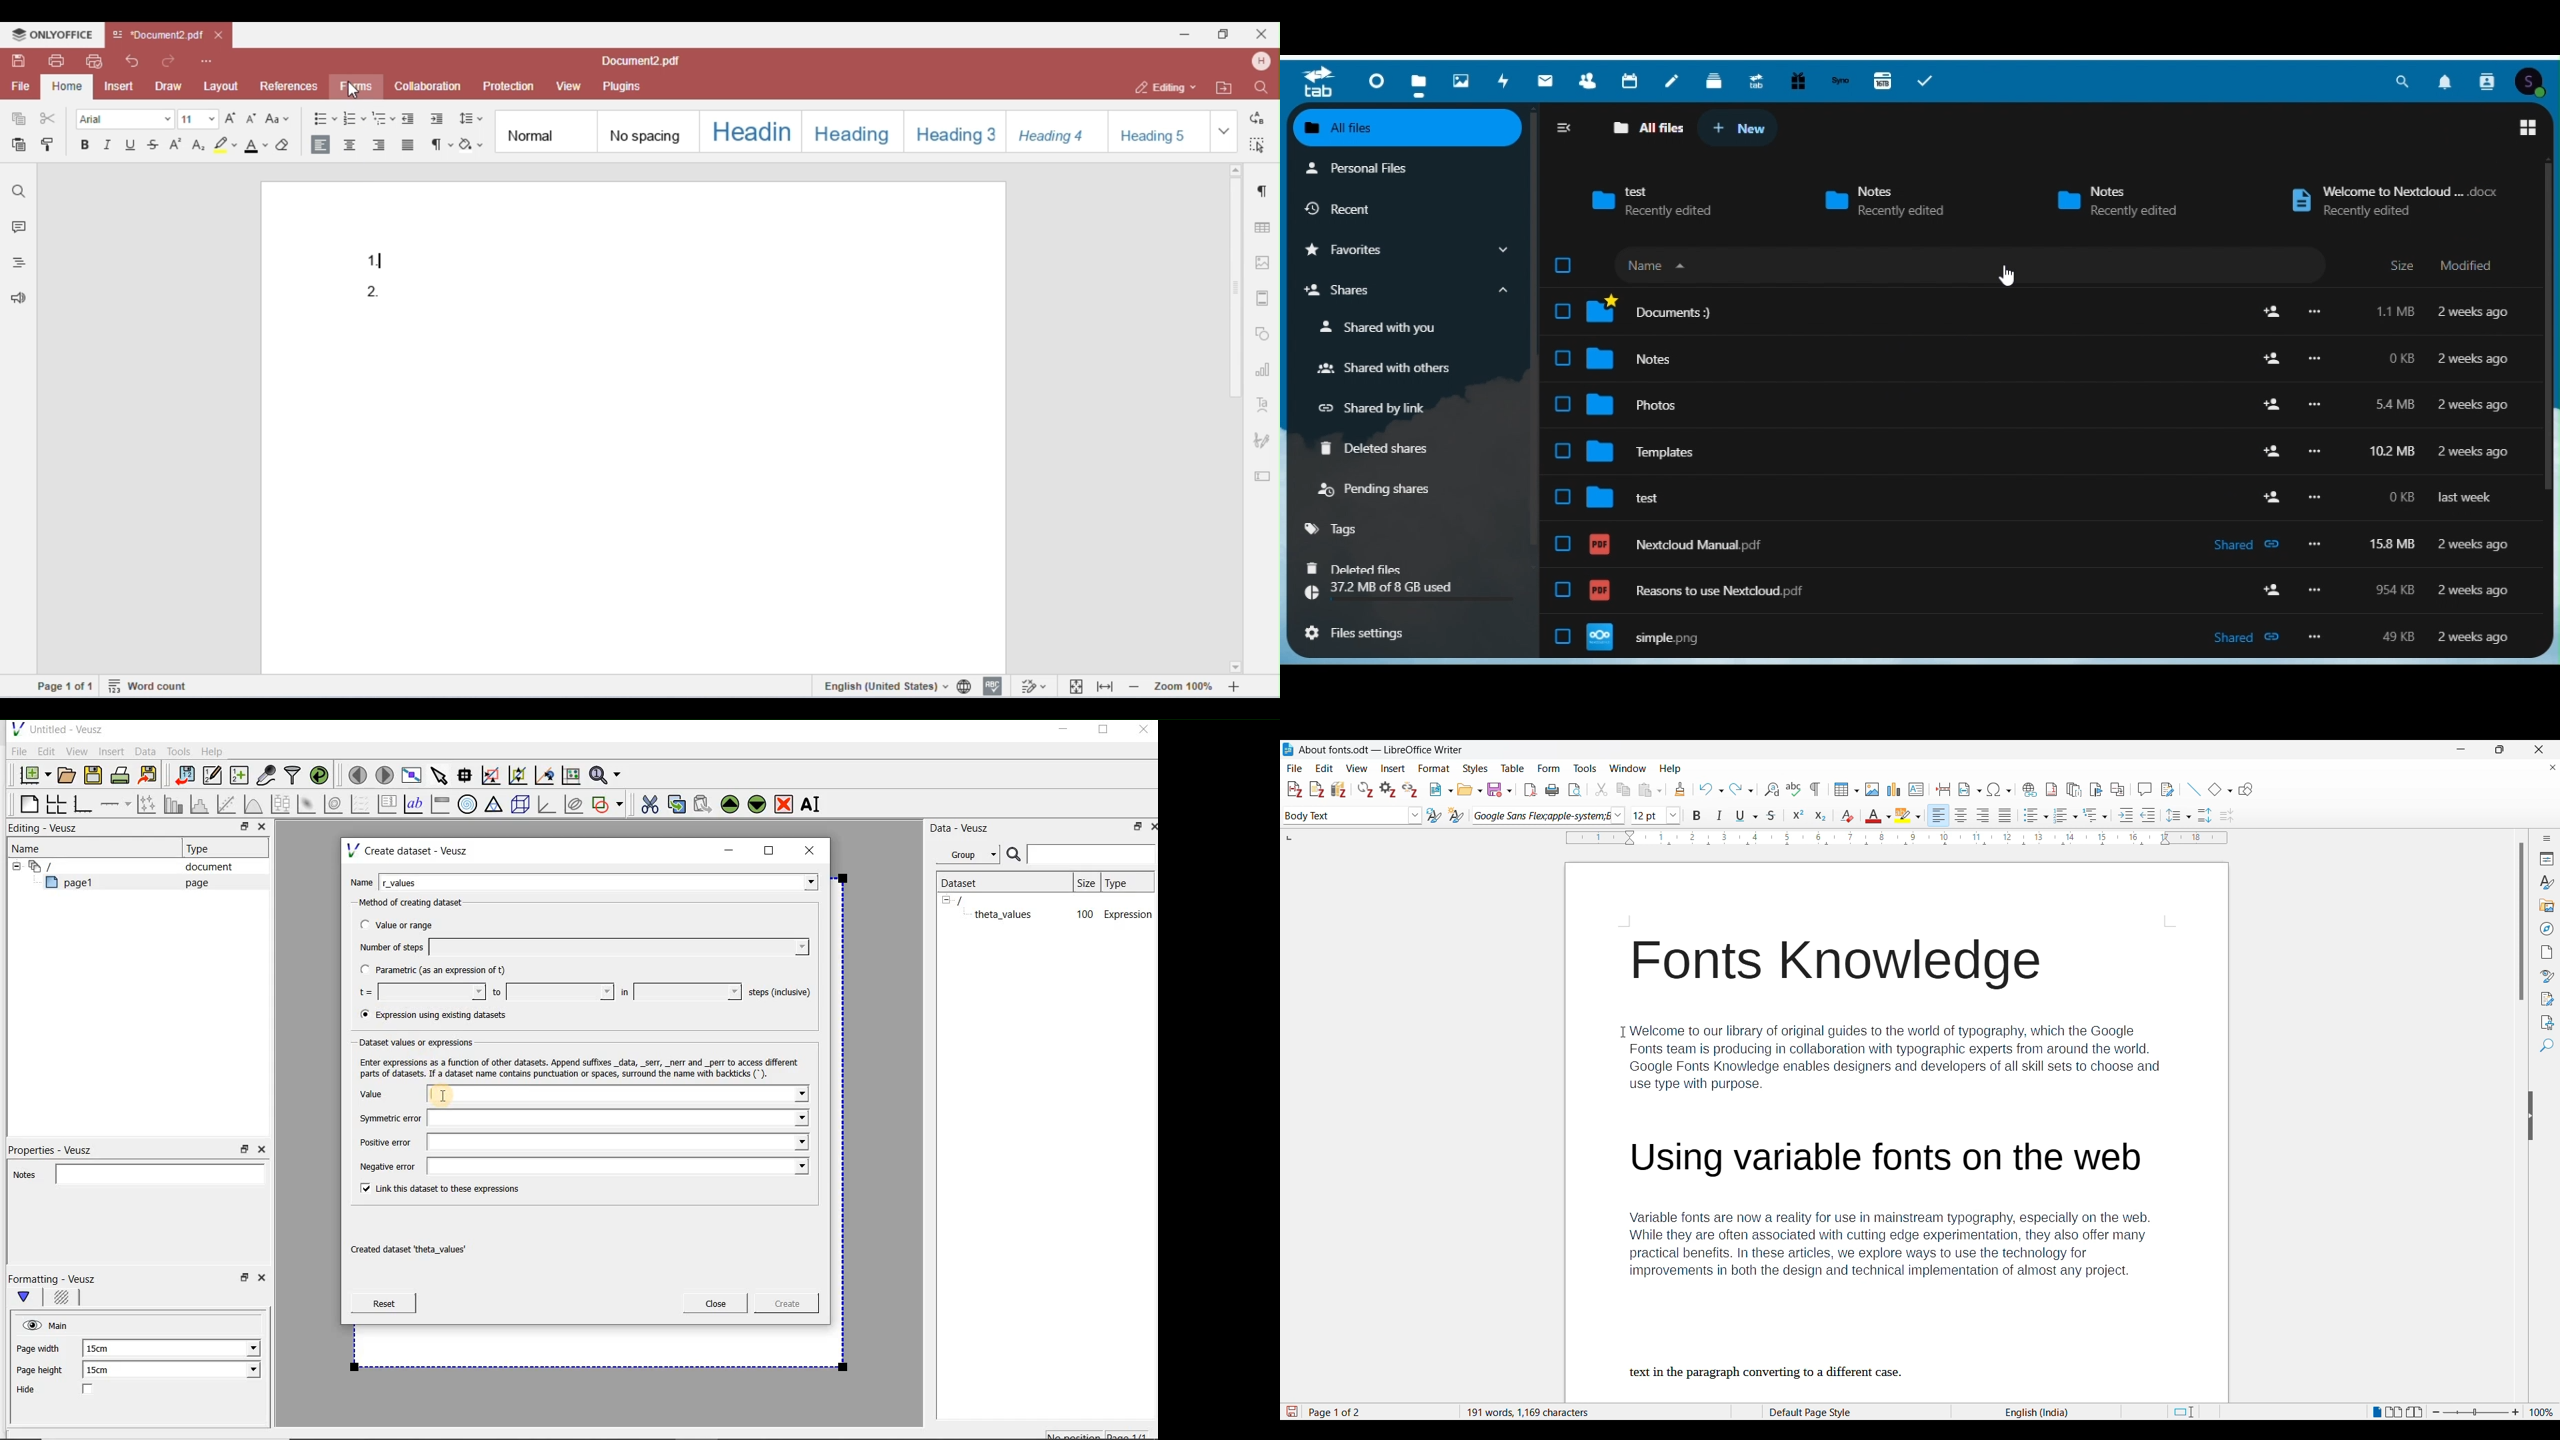  I want to click on Mail, so click(1547, 80).